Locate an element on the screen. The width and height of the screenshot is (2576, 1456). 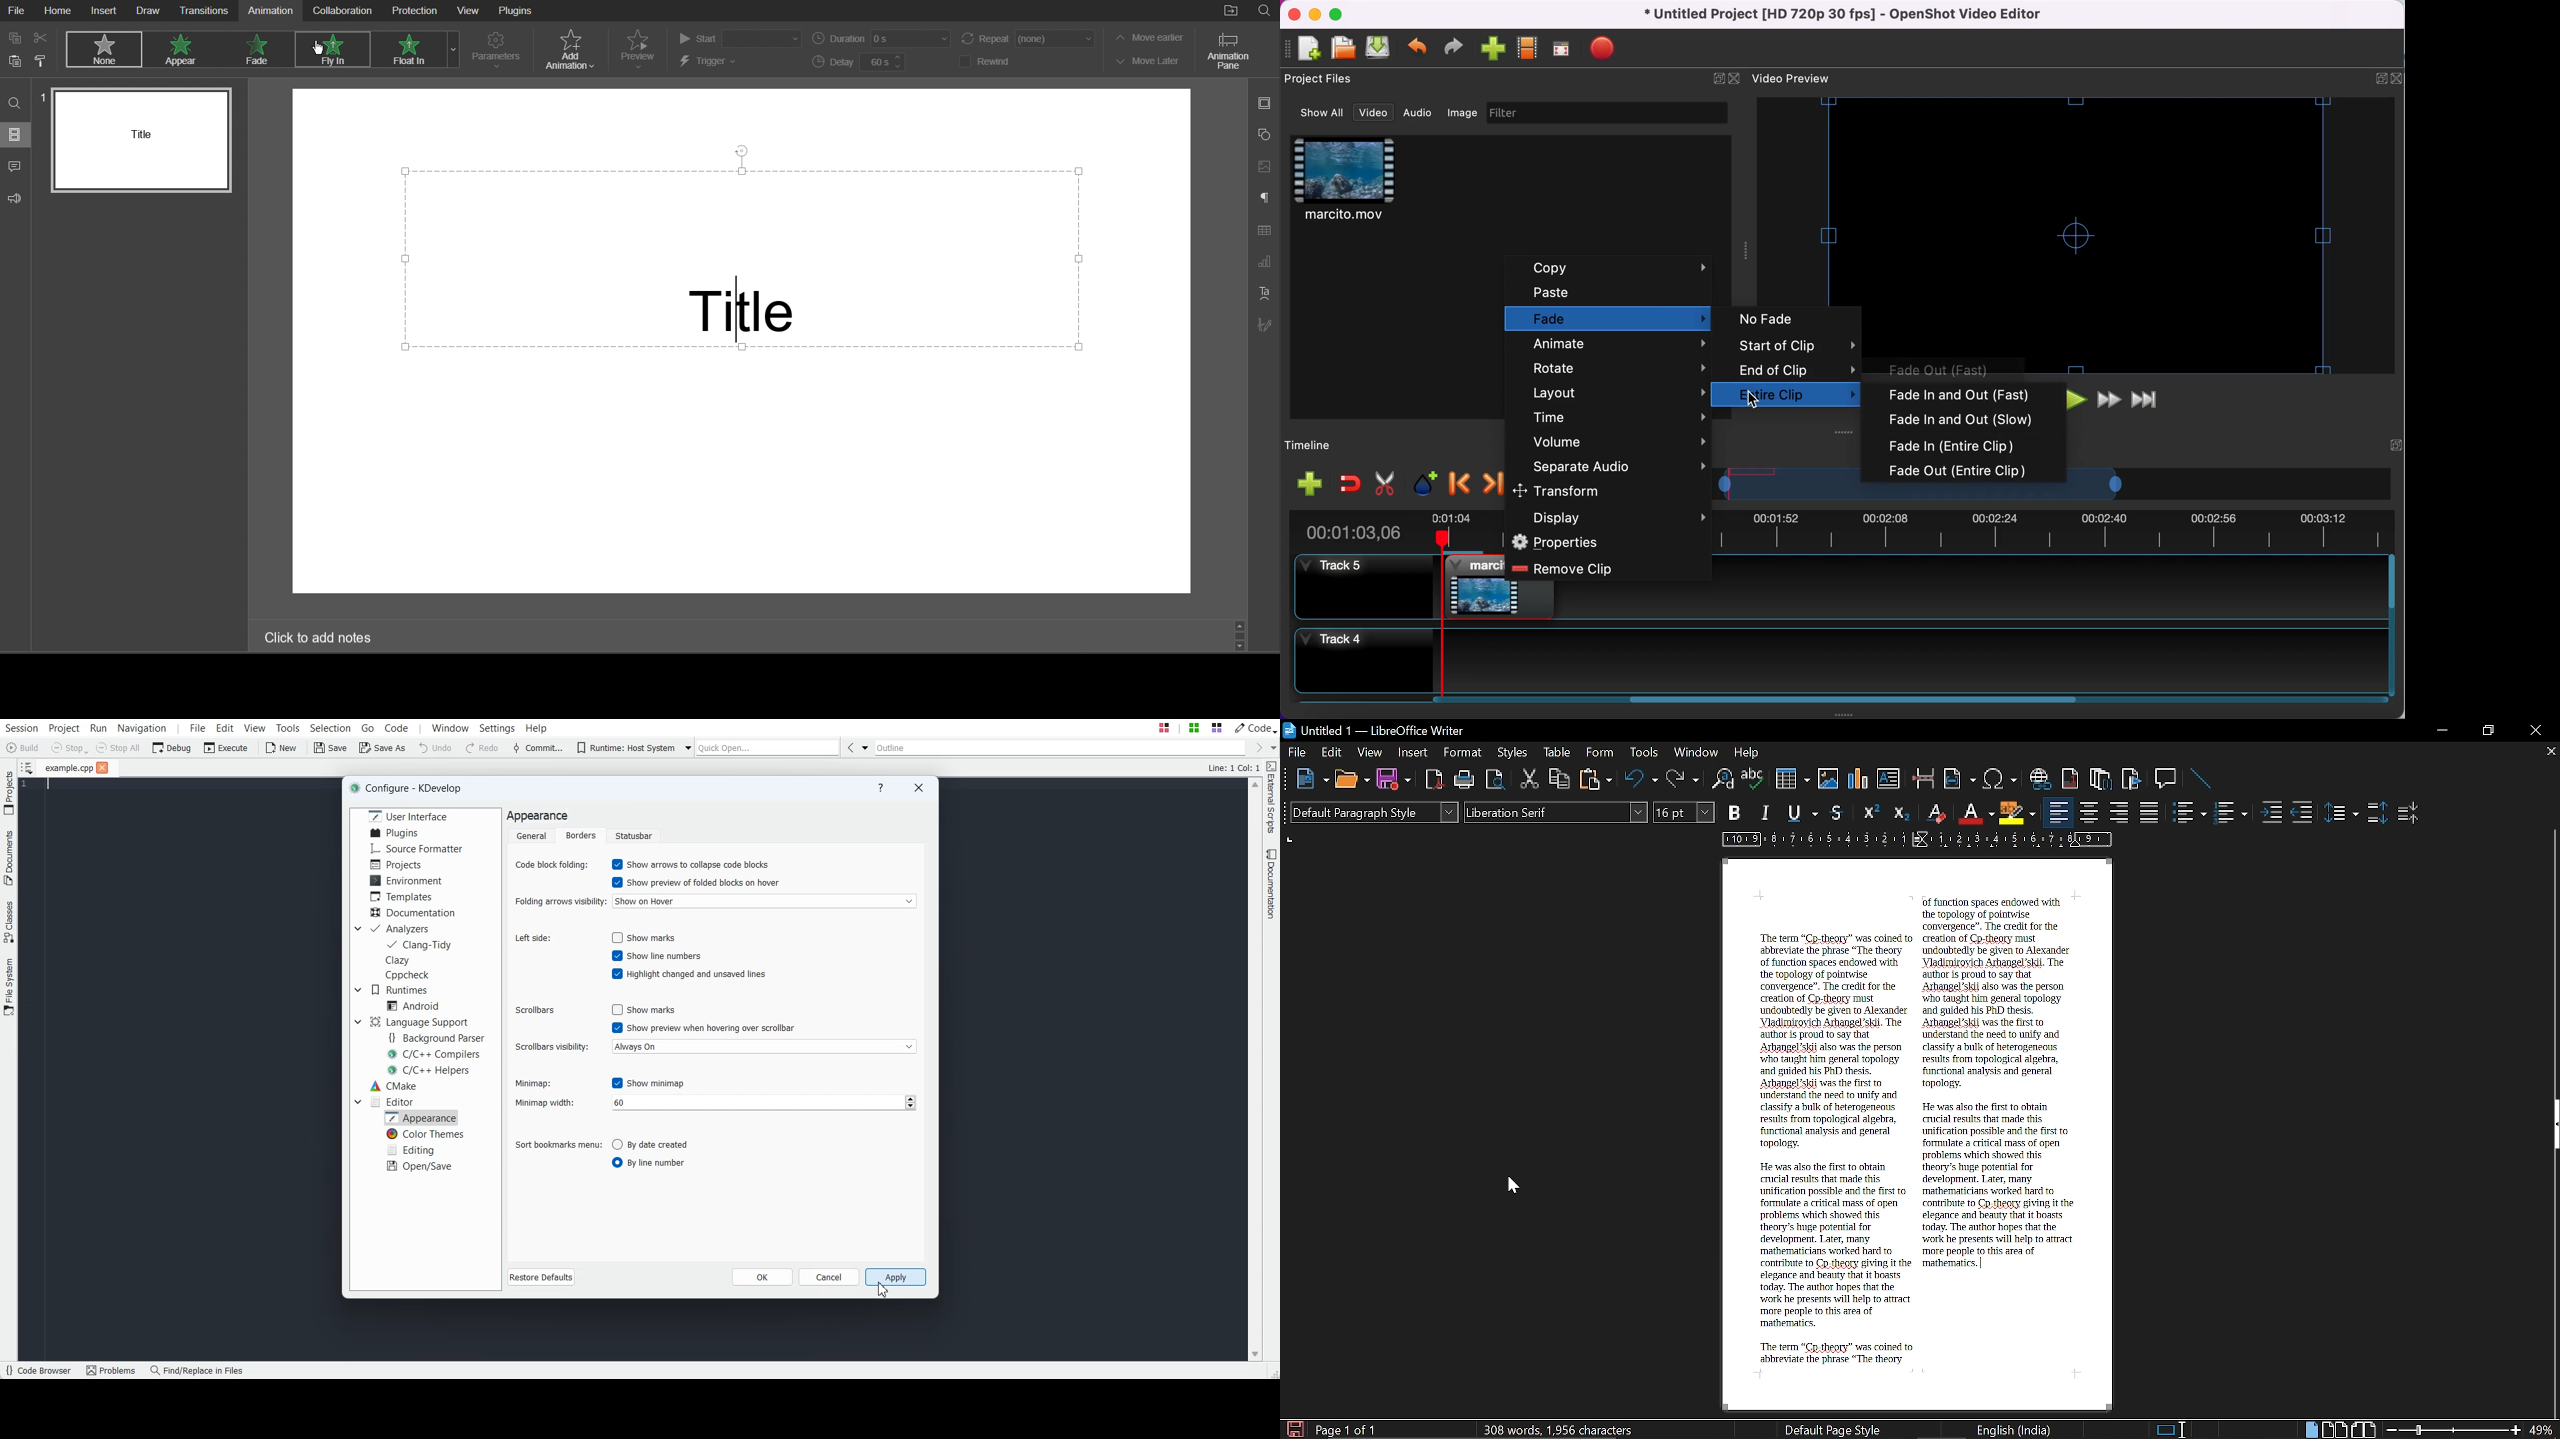
Insert is located at coordinates (106, 11).